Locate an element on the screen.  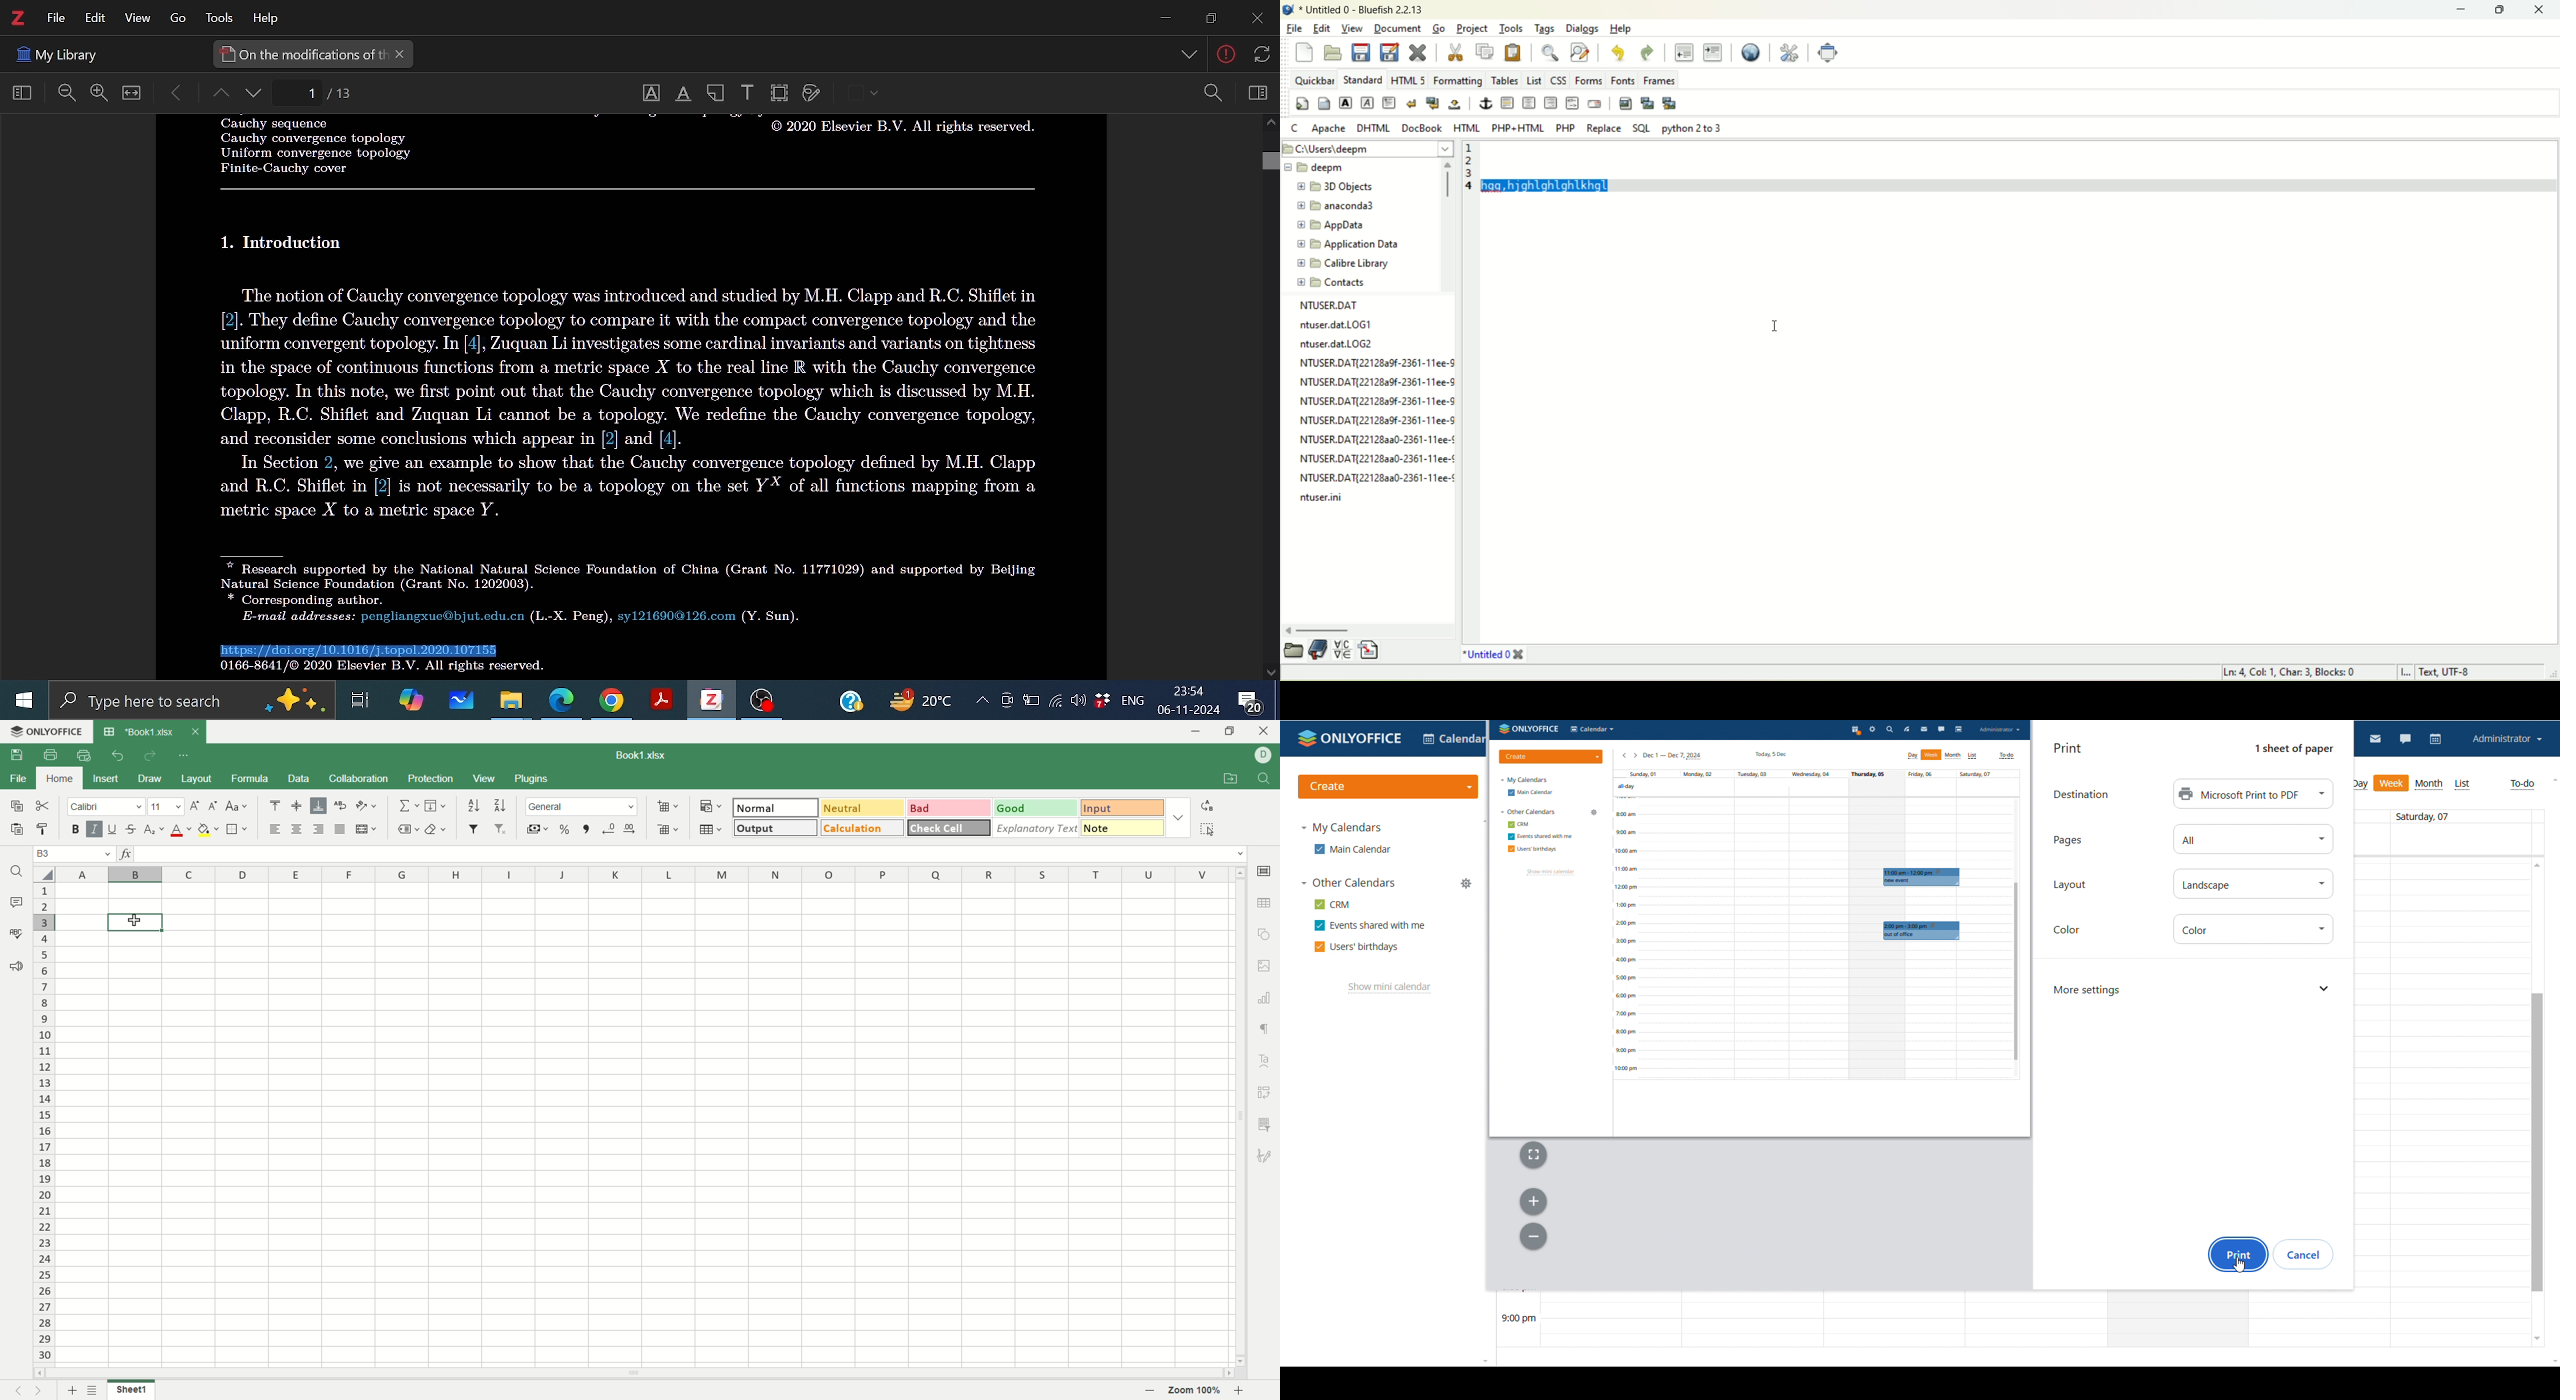
data is located at coordinates (301, 779).